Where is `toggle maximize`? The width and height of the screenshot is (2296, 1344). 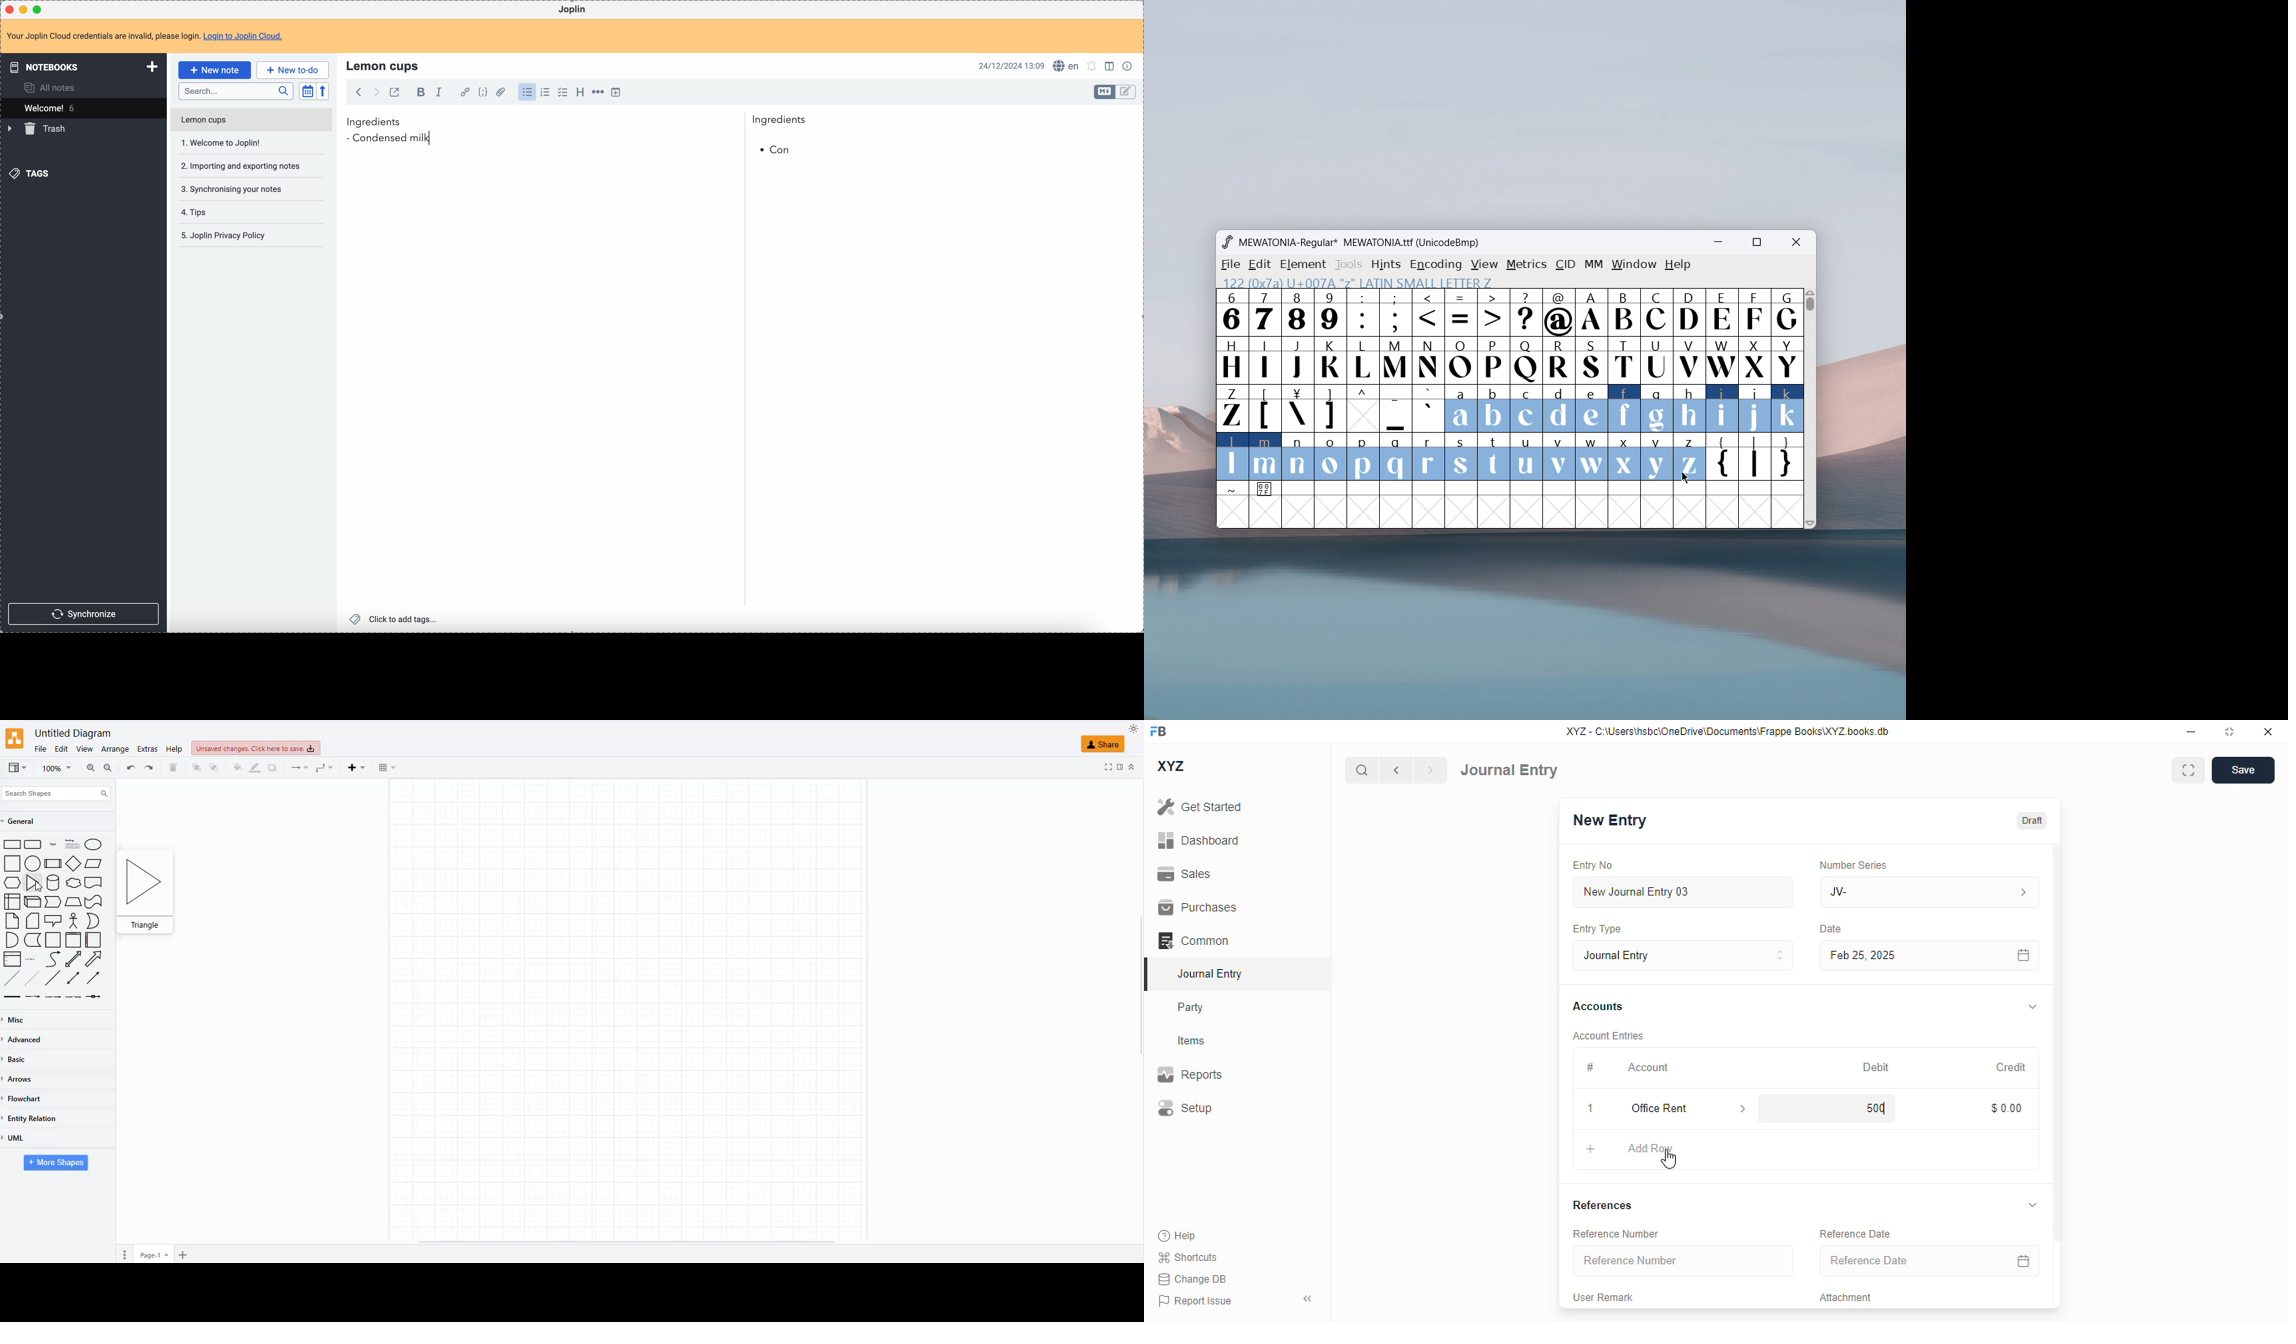
toggle maximize is located at coordinates (2229, 732).